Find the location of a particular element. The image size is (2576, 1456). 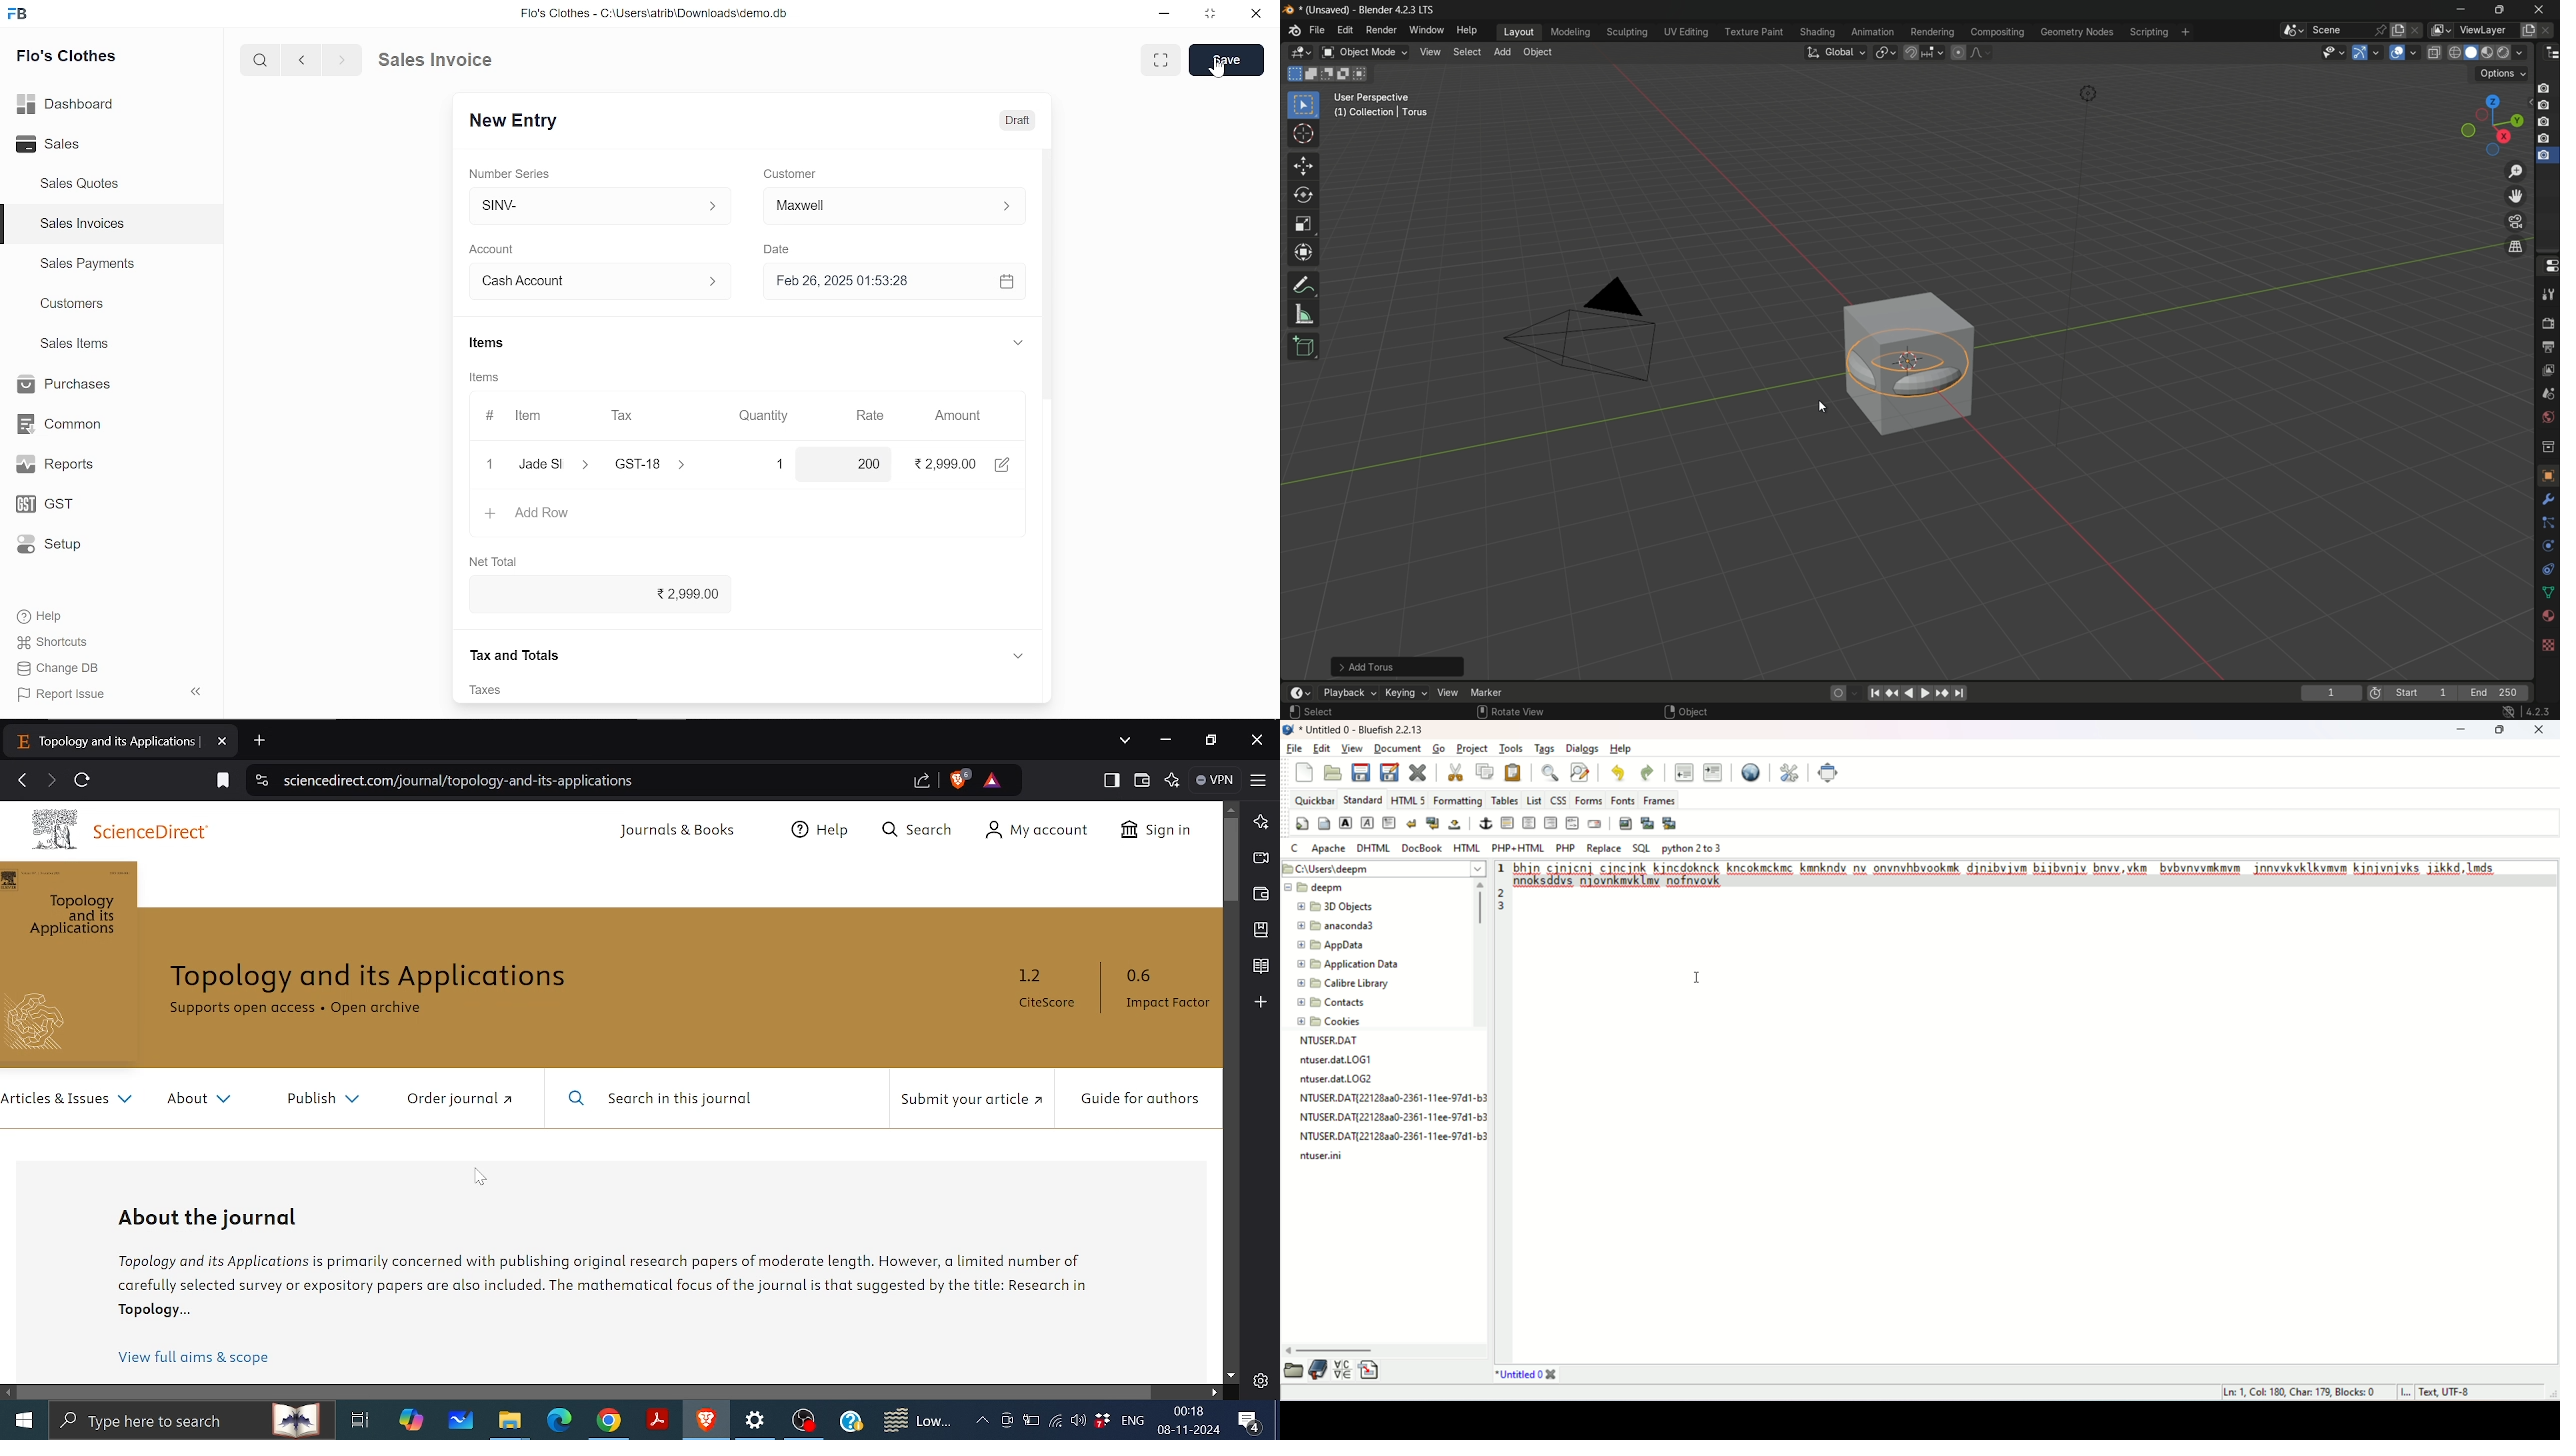

file is located at coordinates (1296, 749).